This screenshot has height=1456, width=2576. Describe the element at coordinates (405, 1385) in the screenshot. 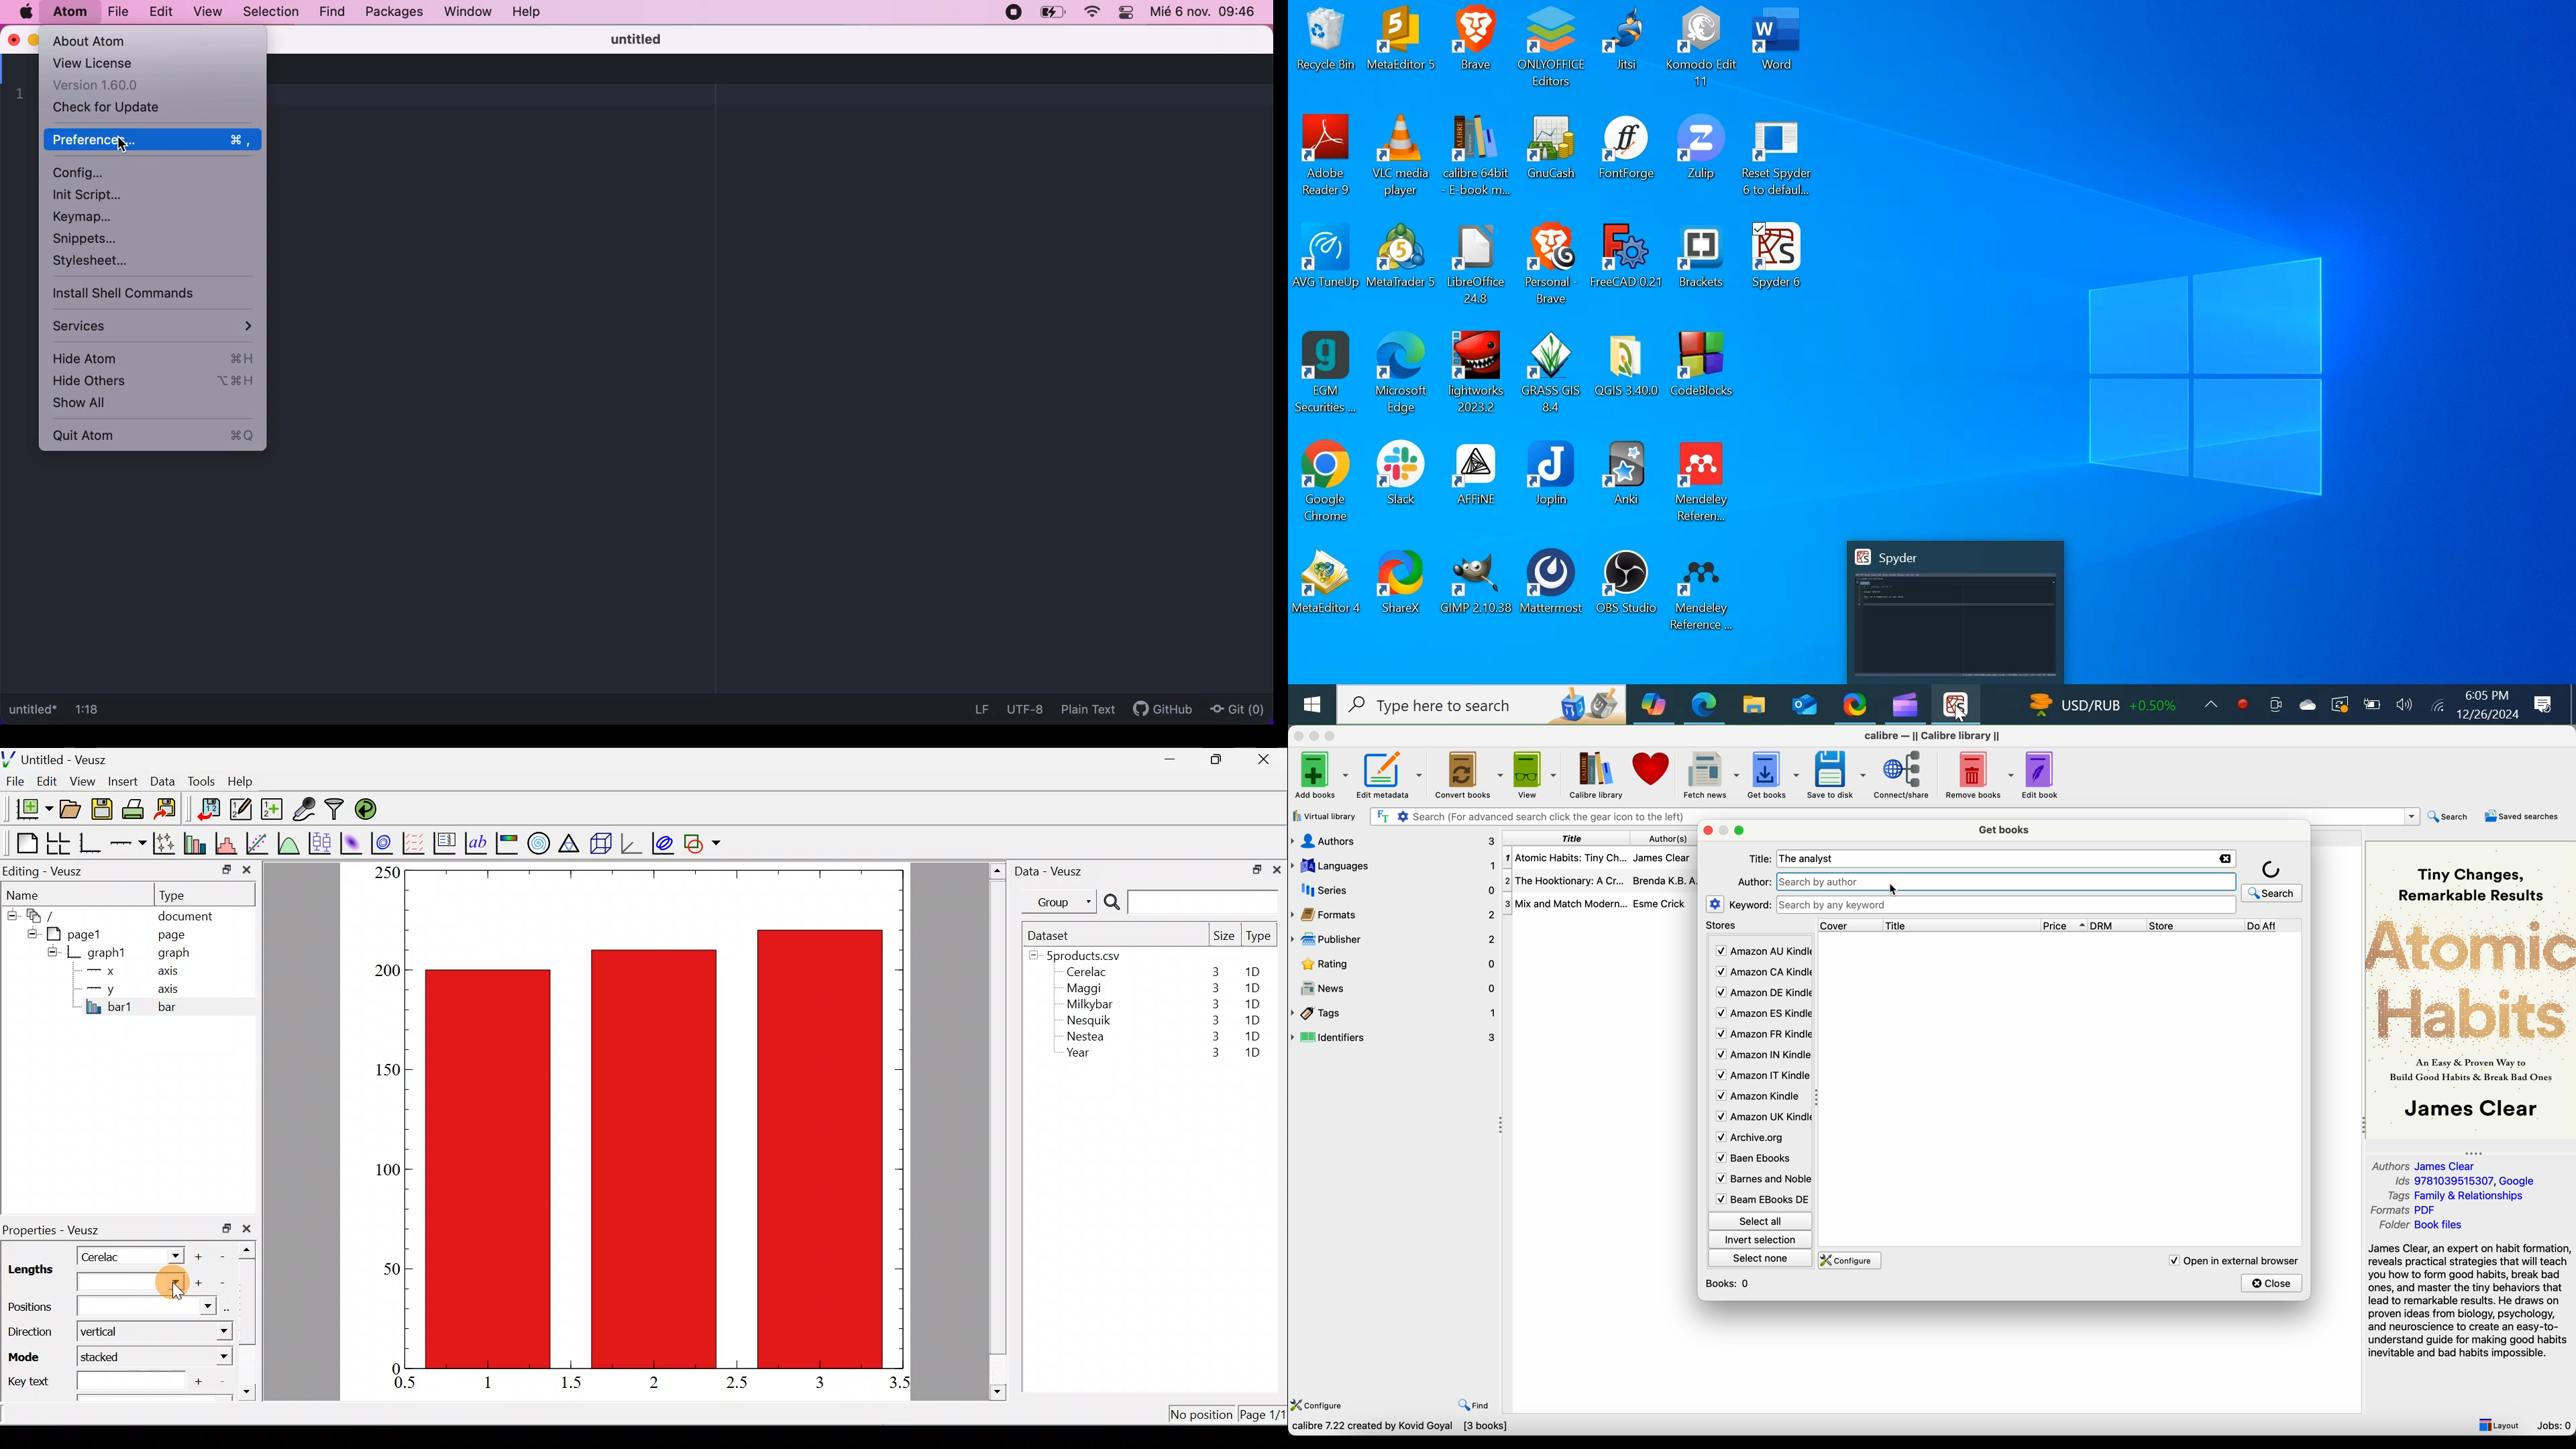

I see `0.5` at that location.